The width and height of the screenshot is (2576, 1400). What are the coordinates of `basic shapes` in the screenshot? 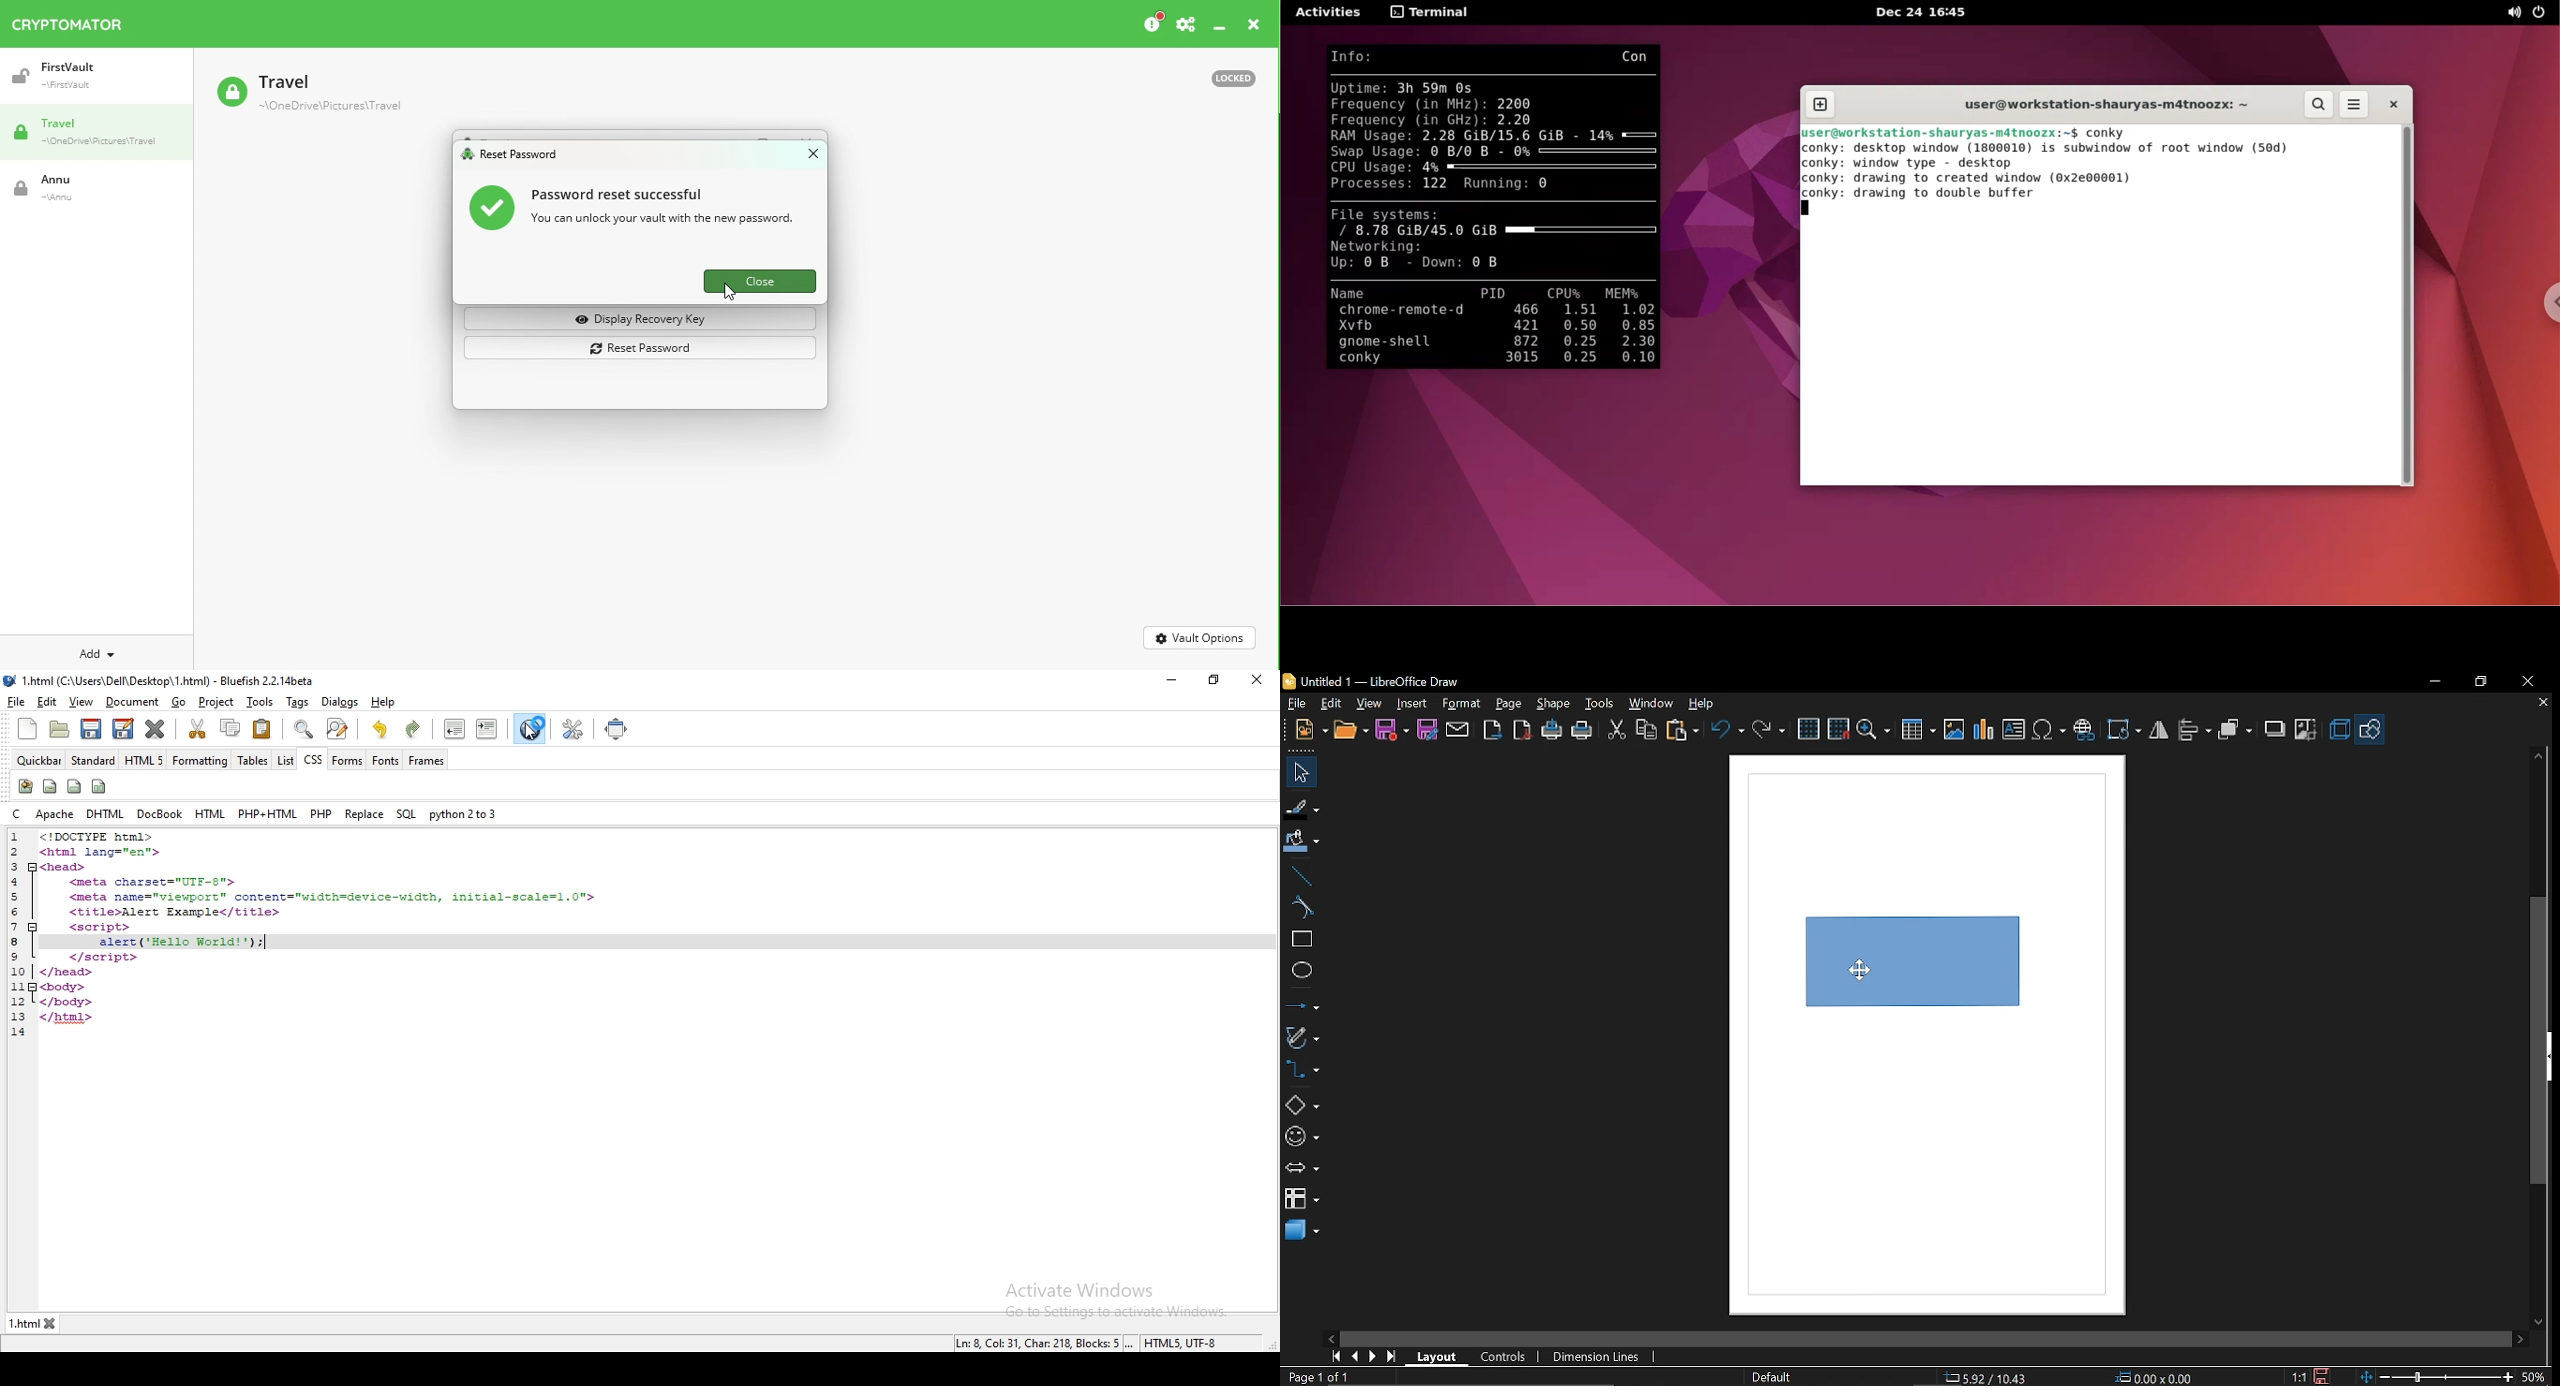 It's located at (1302, 1106).